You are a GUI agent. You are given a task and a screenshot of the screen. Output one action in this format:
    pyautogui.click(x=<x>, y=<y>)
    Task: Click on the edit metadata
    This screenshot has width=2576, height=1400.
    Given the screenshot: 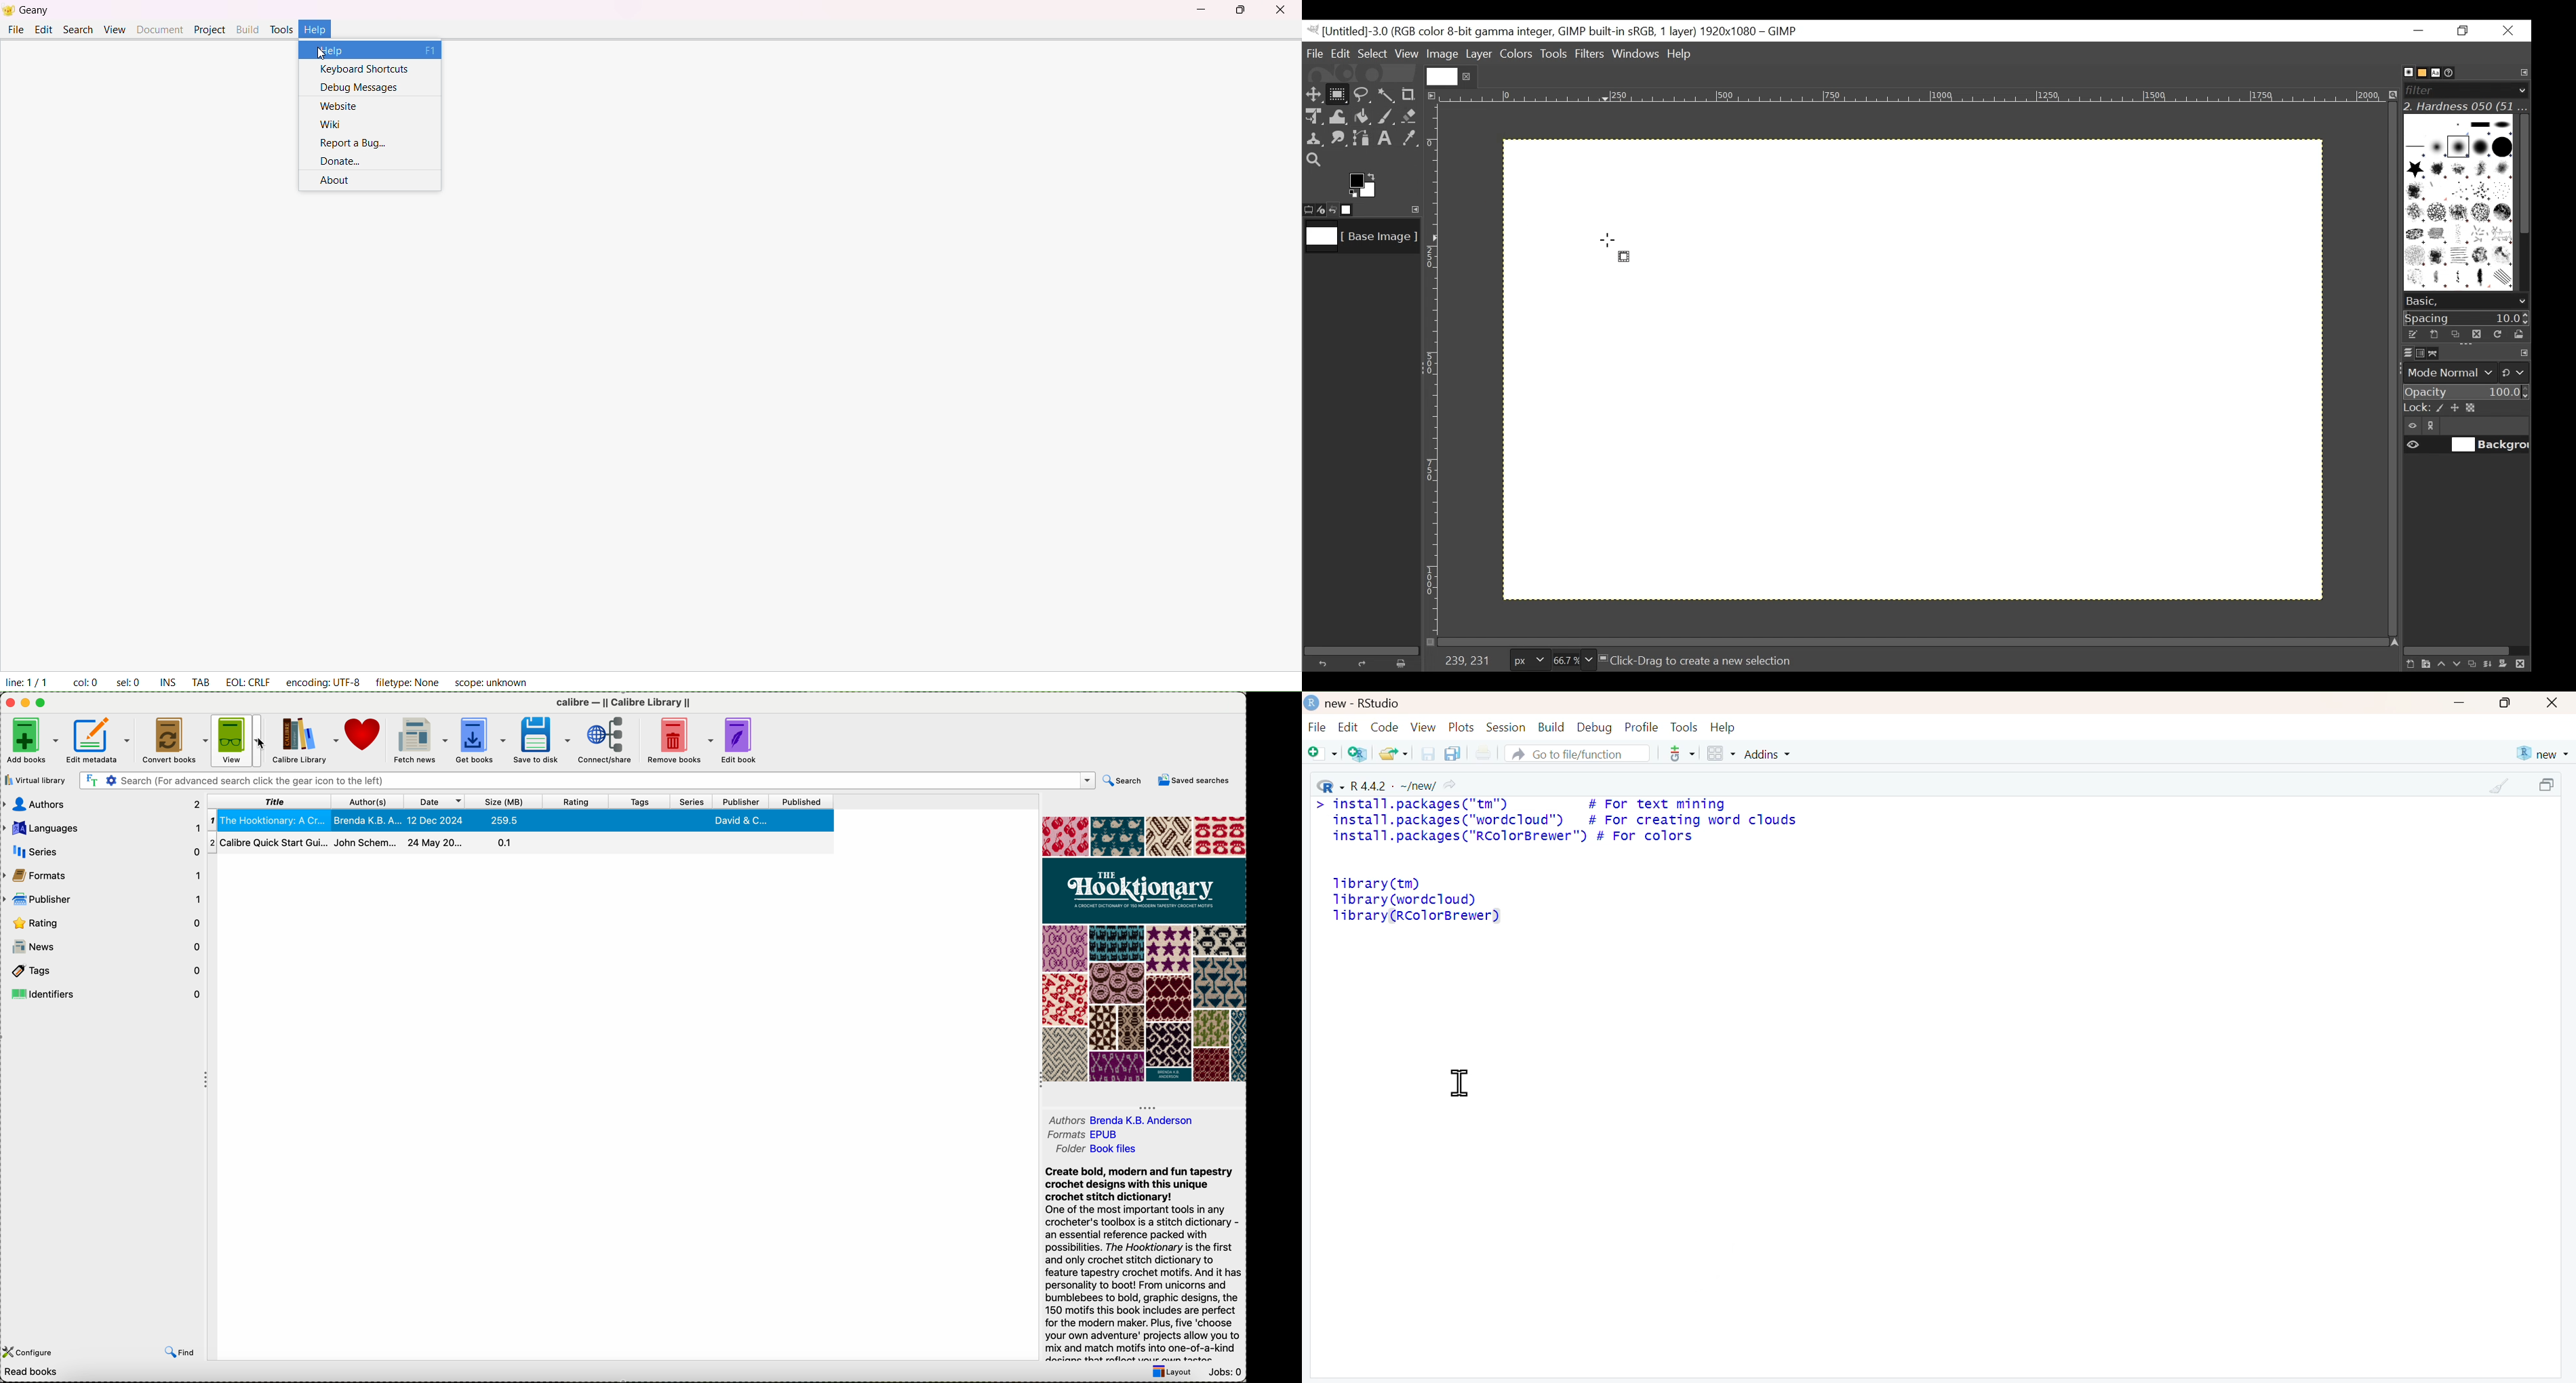 What is the action you would take?
    pyautogui.click(x=99, y=740)
    